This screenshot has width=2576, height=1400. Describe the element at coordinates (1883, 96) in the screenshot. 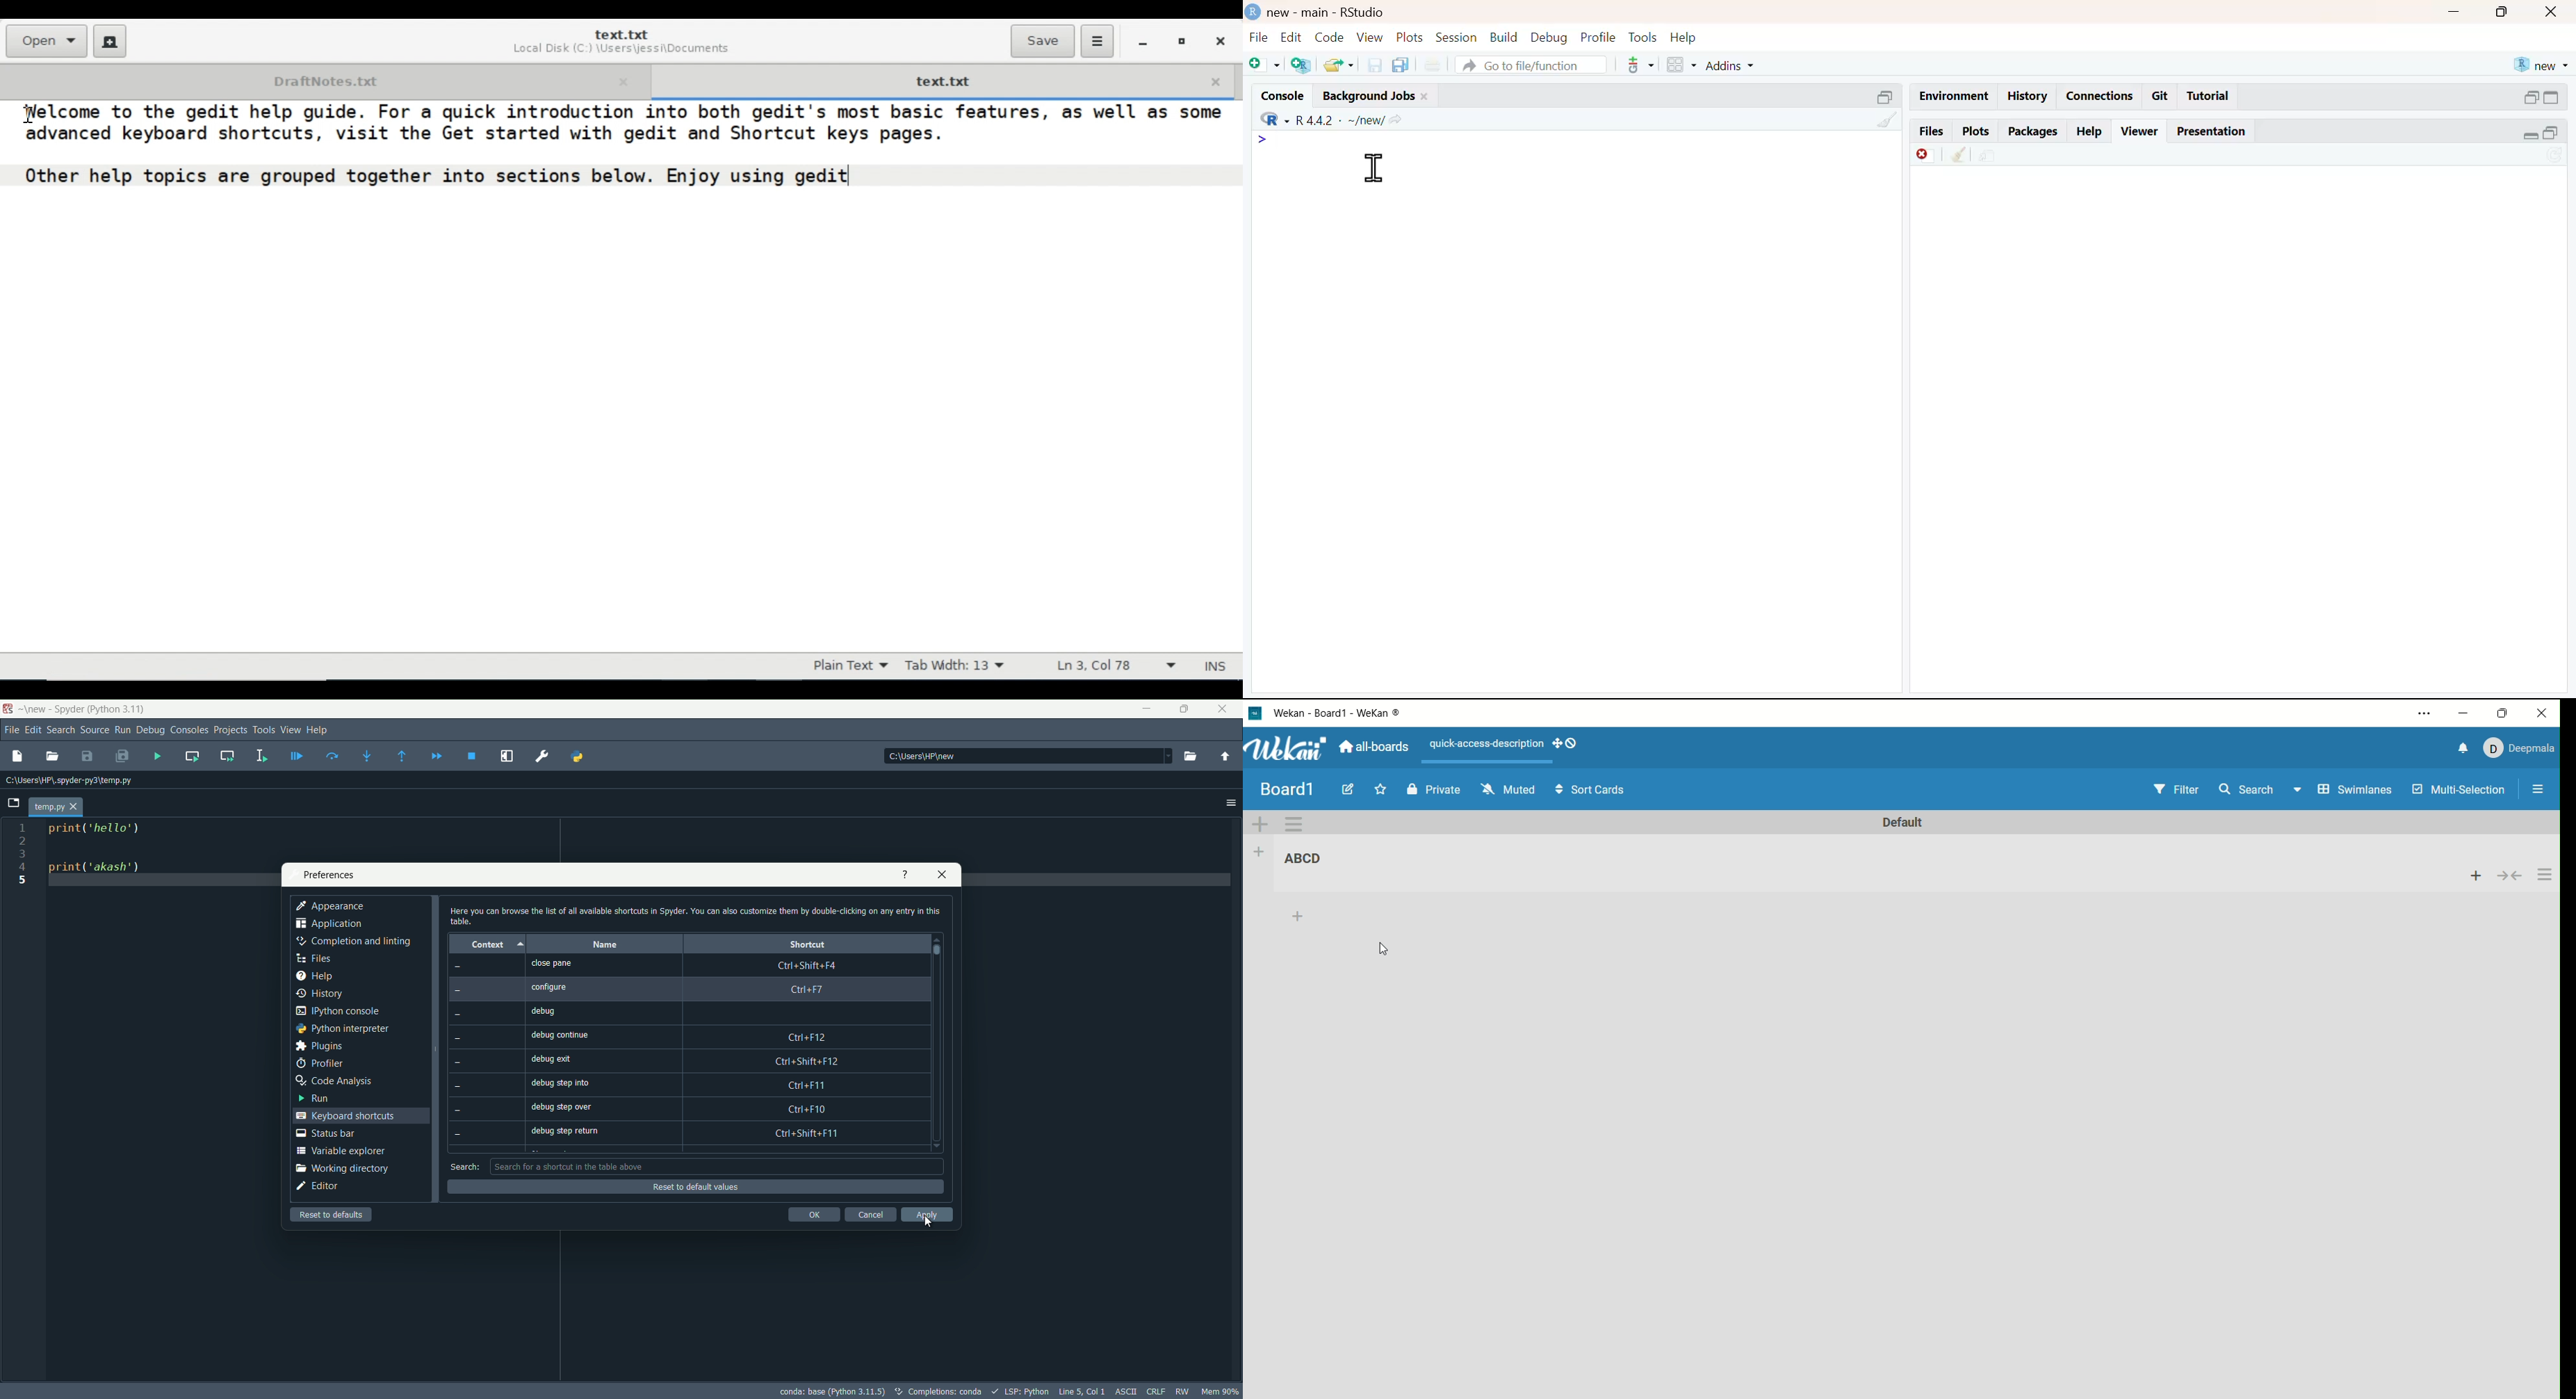

I see `maximize` at that location.